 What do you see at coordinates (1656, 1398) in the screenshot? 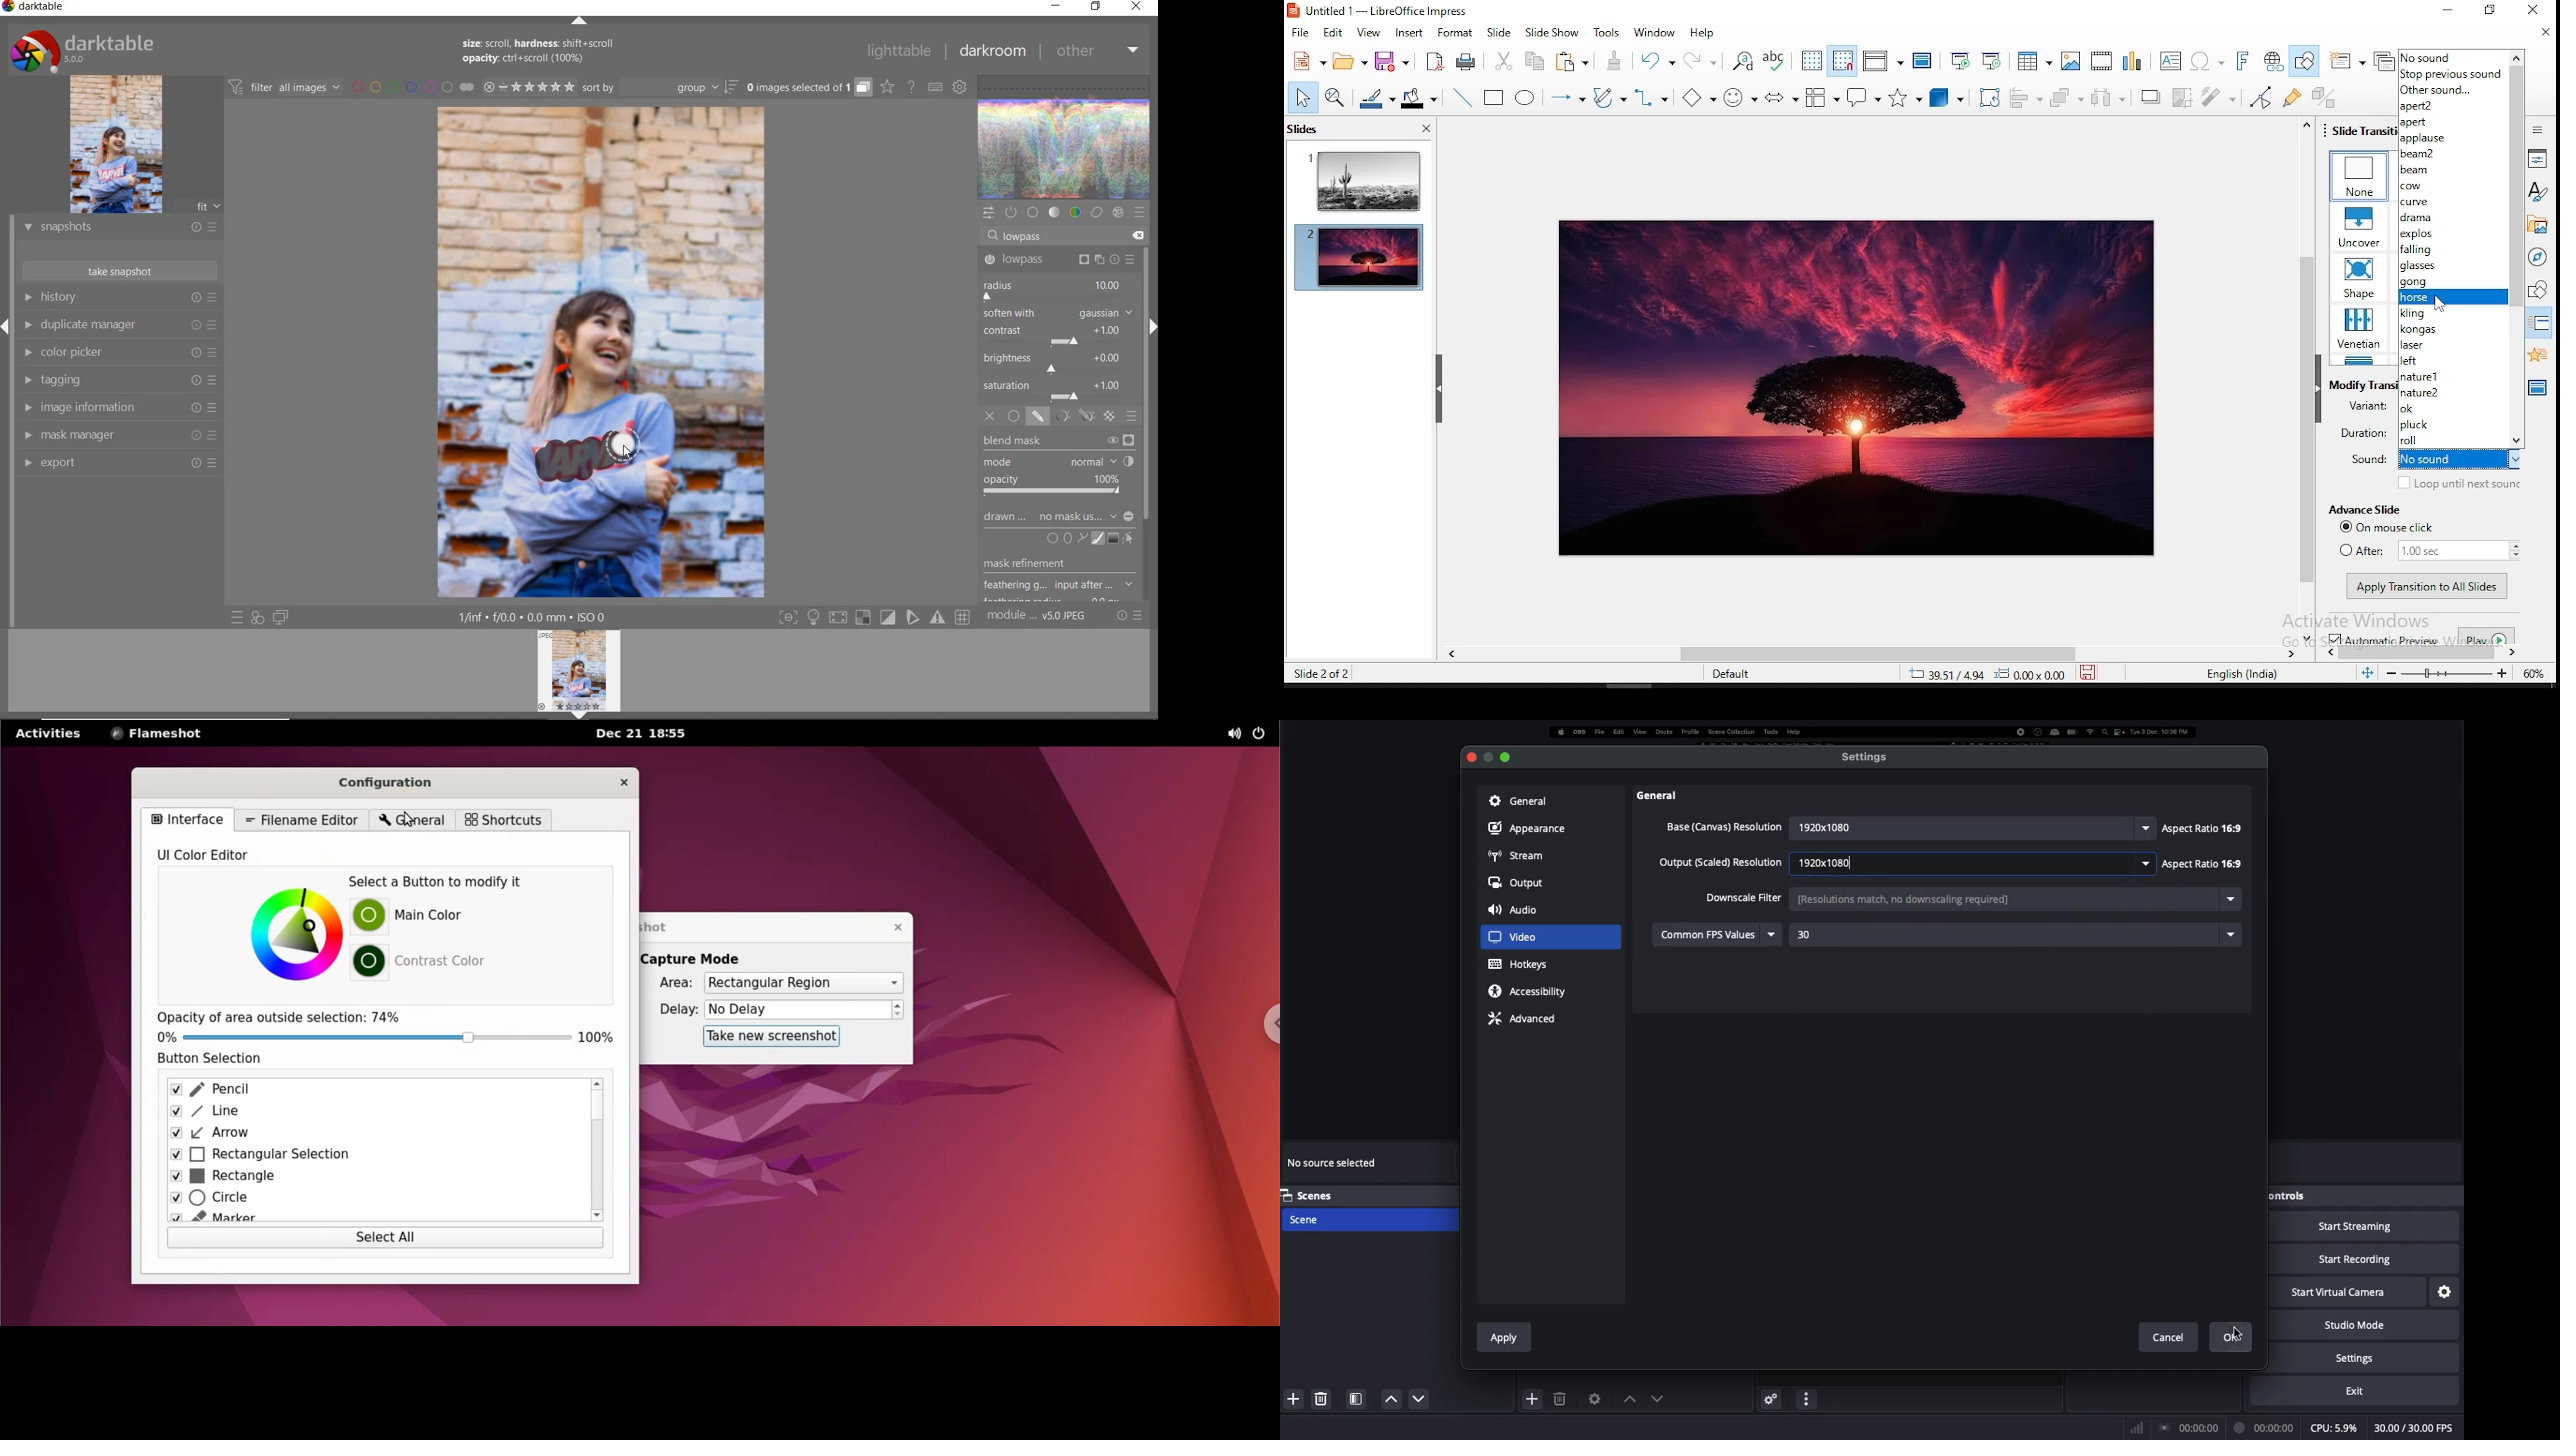
I see `Move down` at bounding box center [1656, 1398].